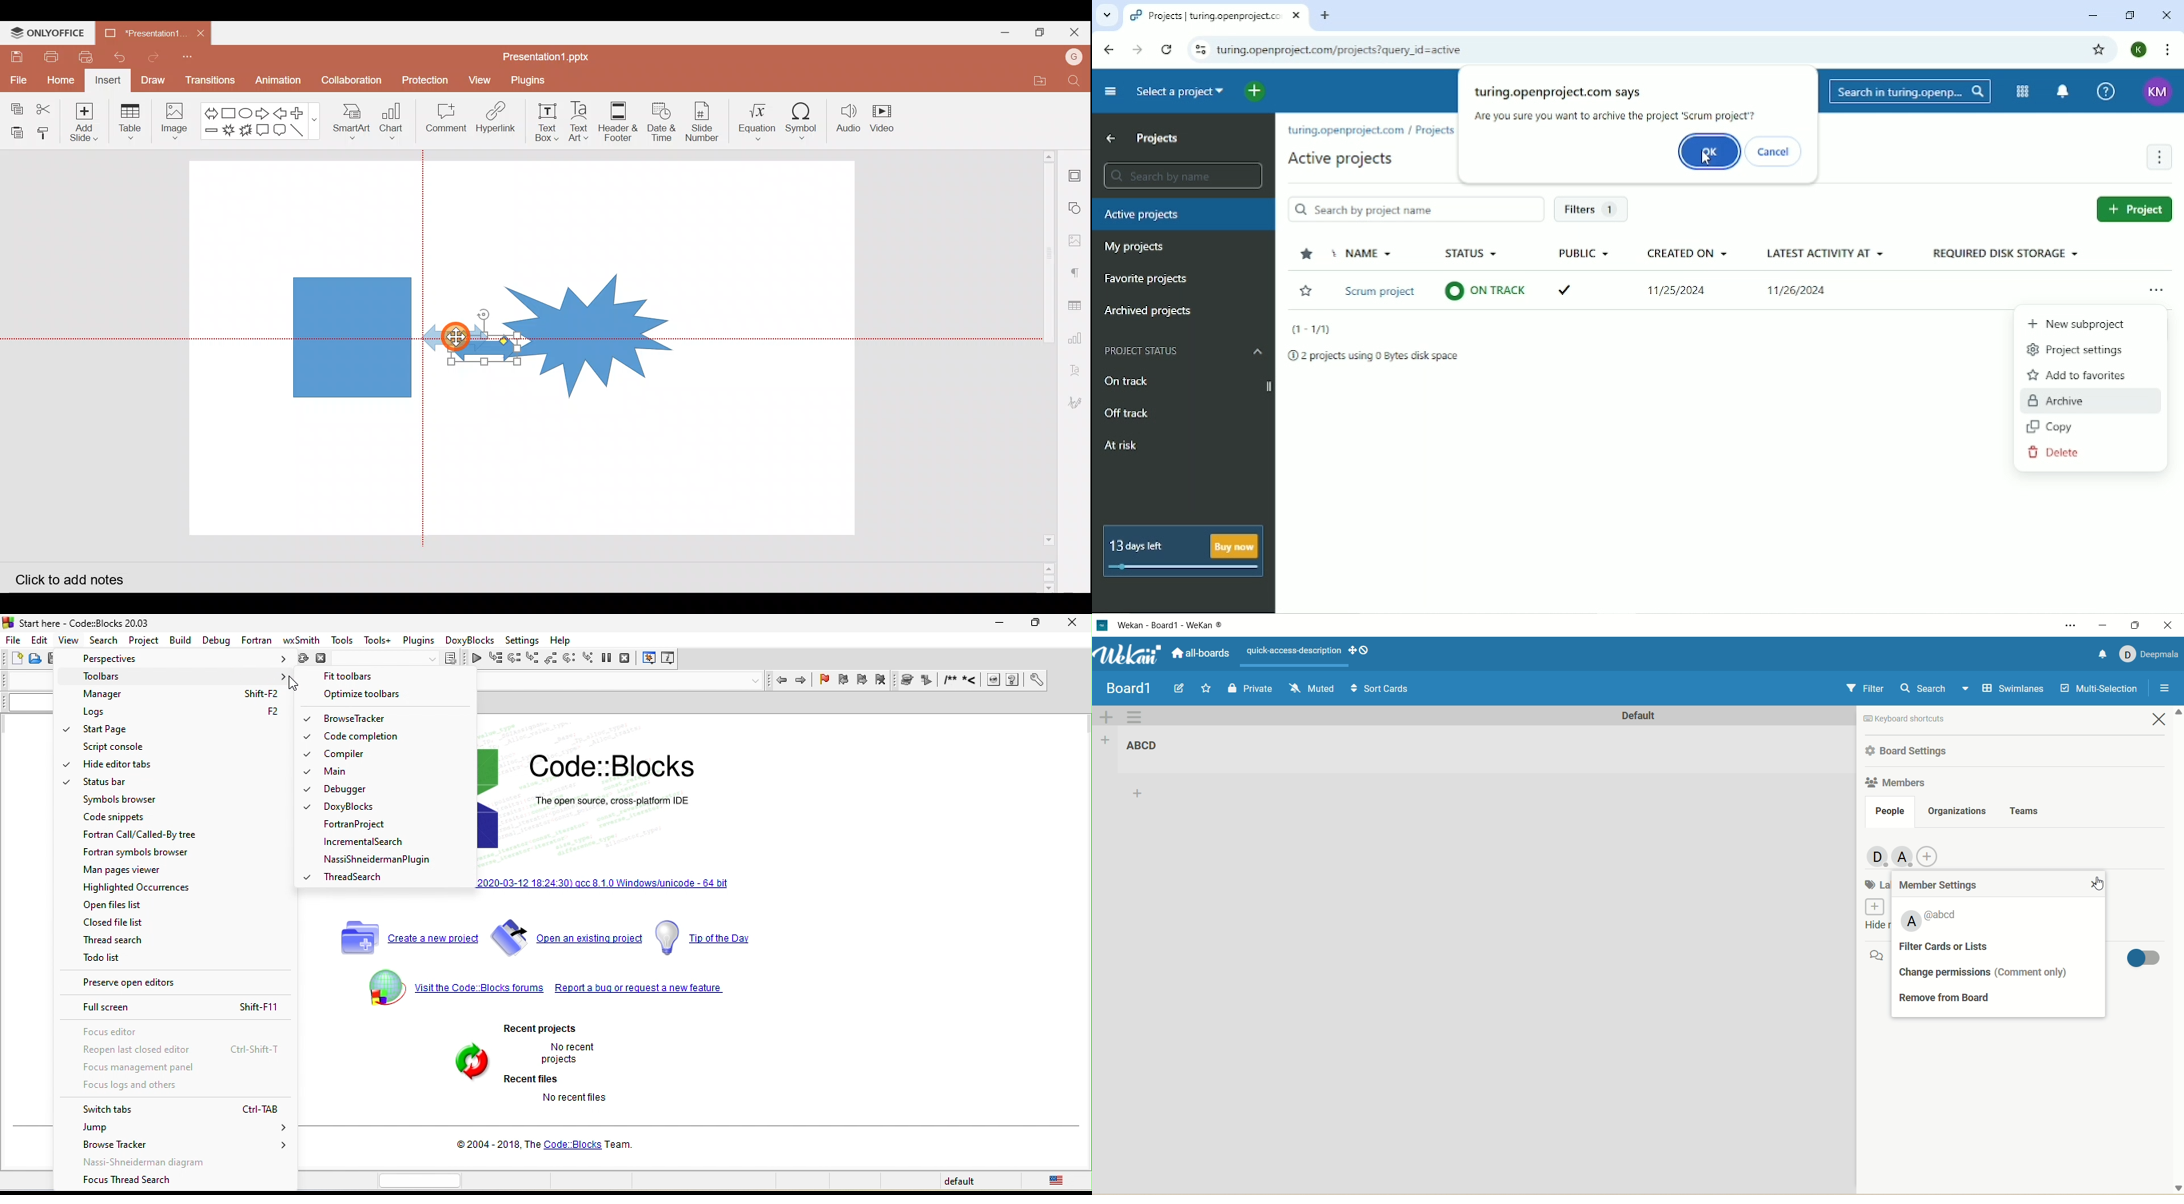 The width and height of the screenshot is (2184, 1204). What do you see at coordinates (1034, 680) in the screenshot?
I see `open preference` at bounding box center [1034, 680].